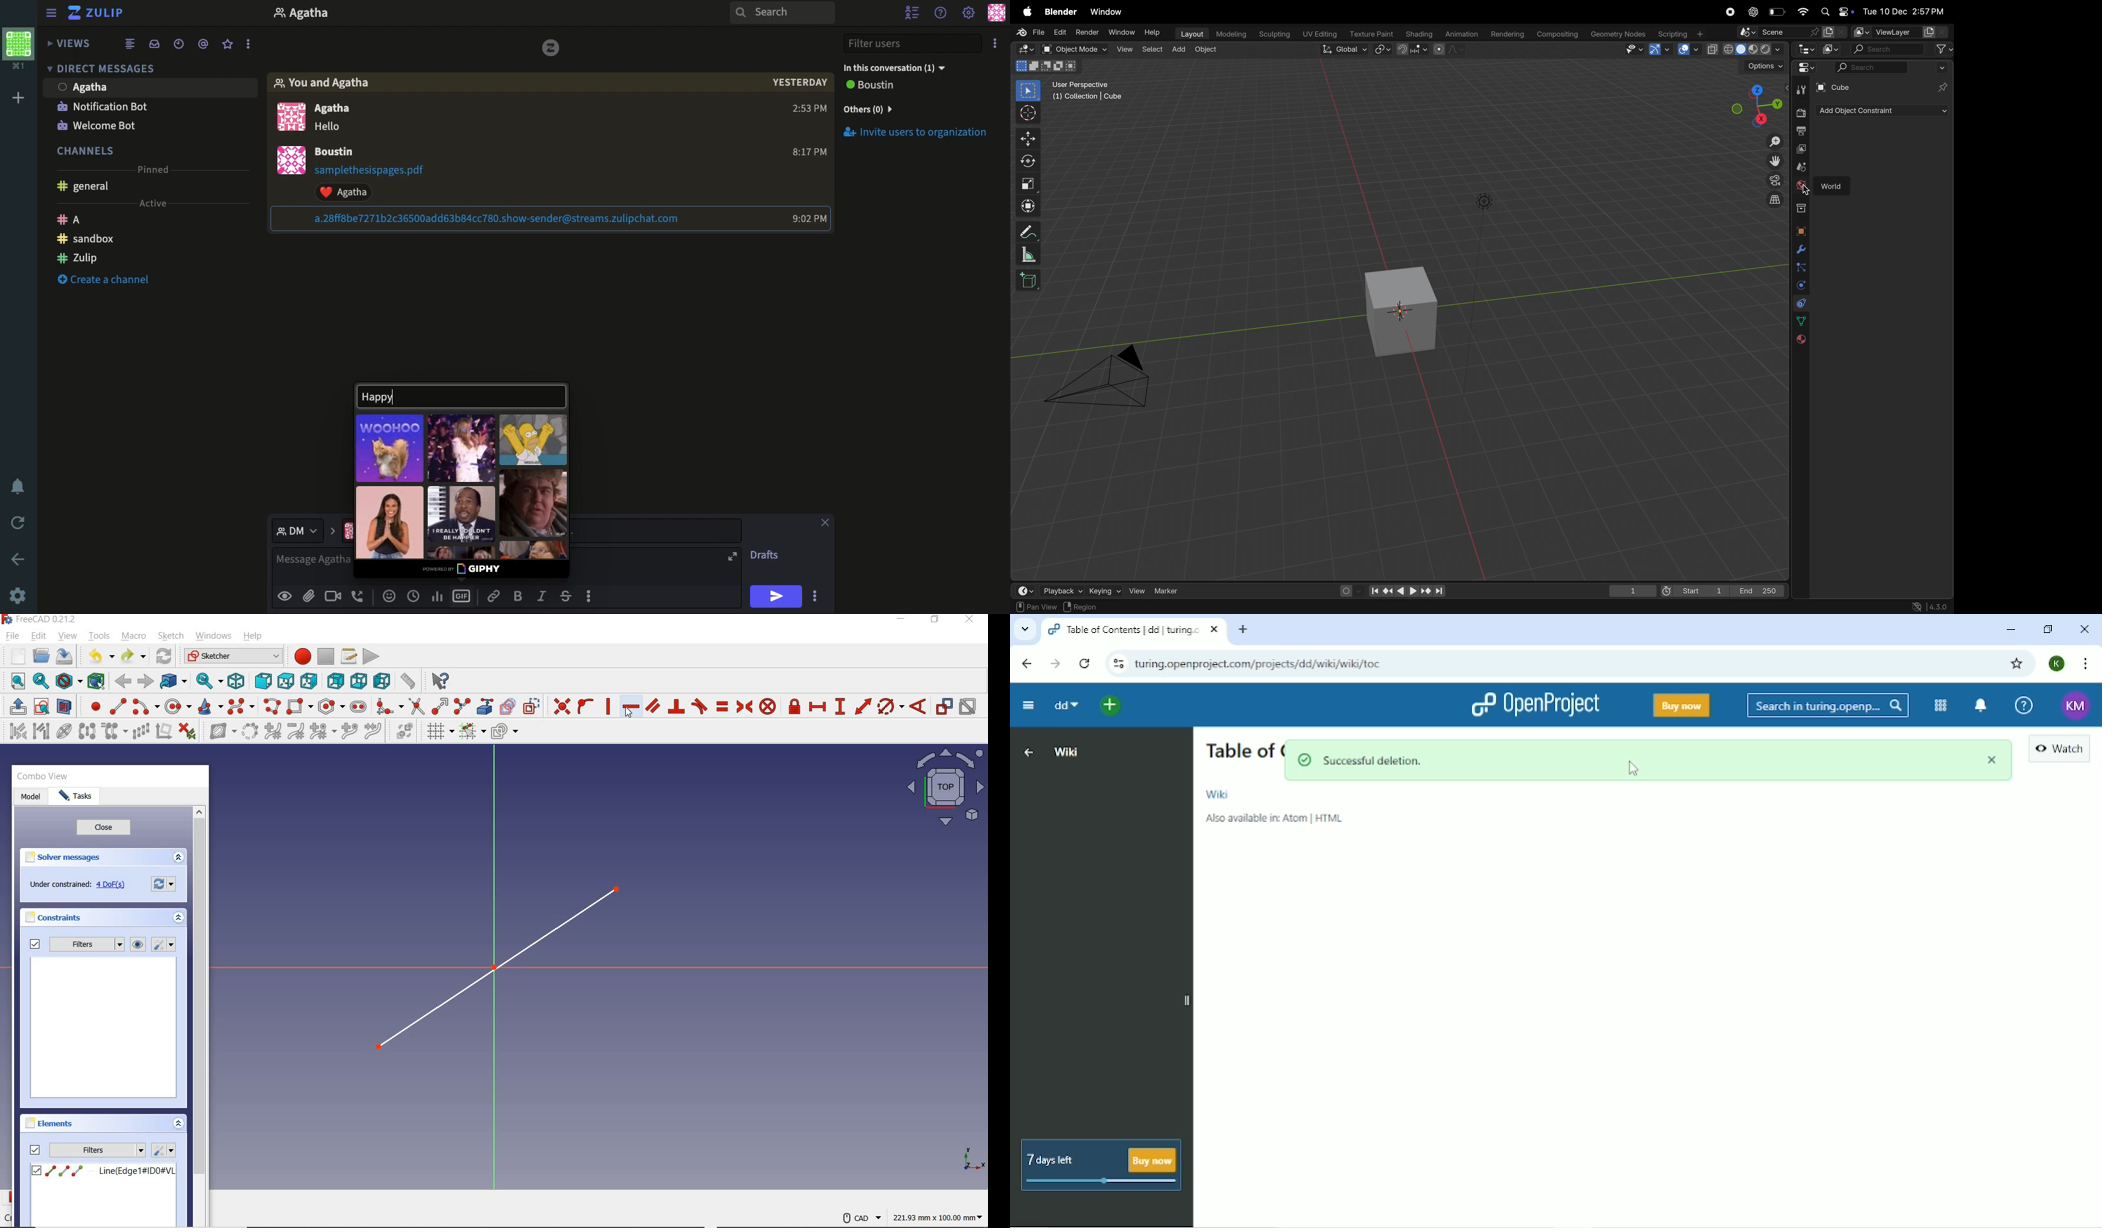  What do you see at coordinates (1683, 34) in the screenshot?
I see `Scripting` at bounding box center [1683, 34].